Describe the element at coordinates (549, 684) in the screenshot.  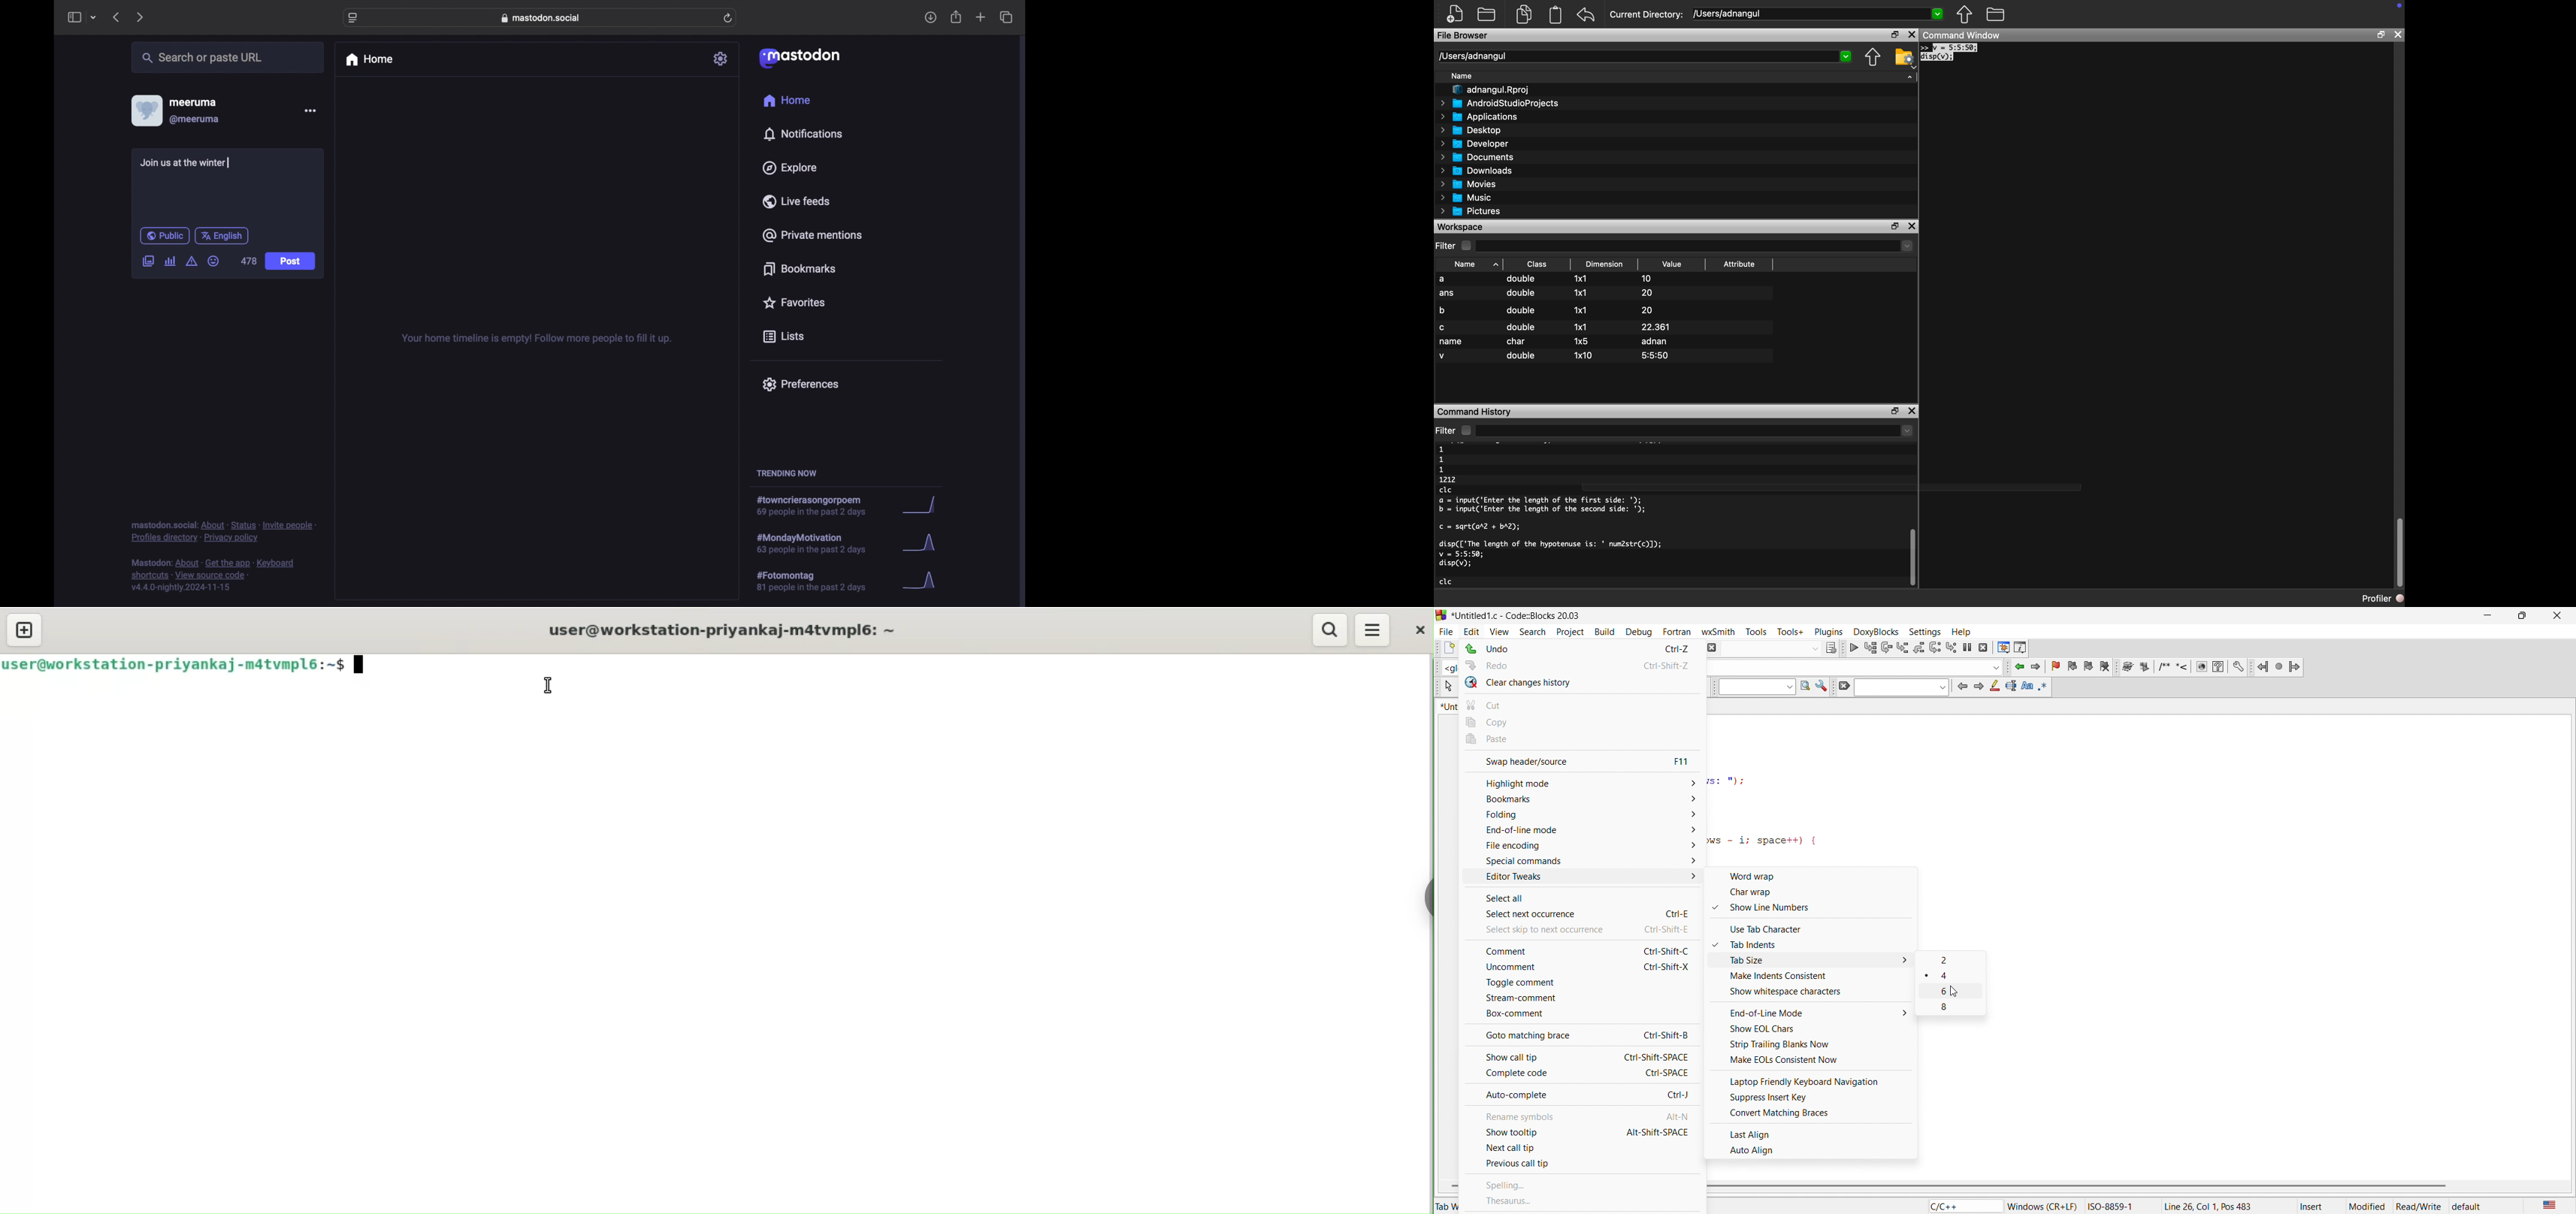
I see `cursor` at that location.